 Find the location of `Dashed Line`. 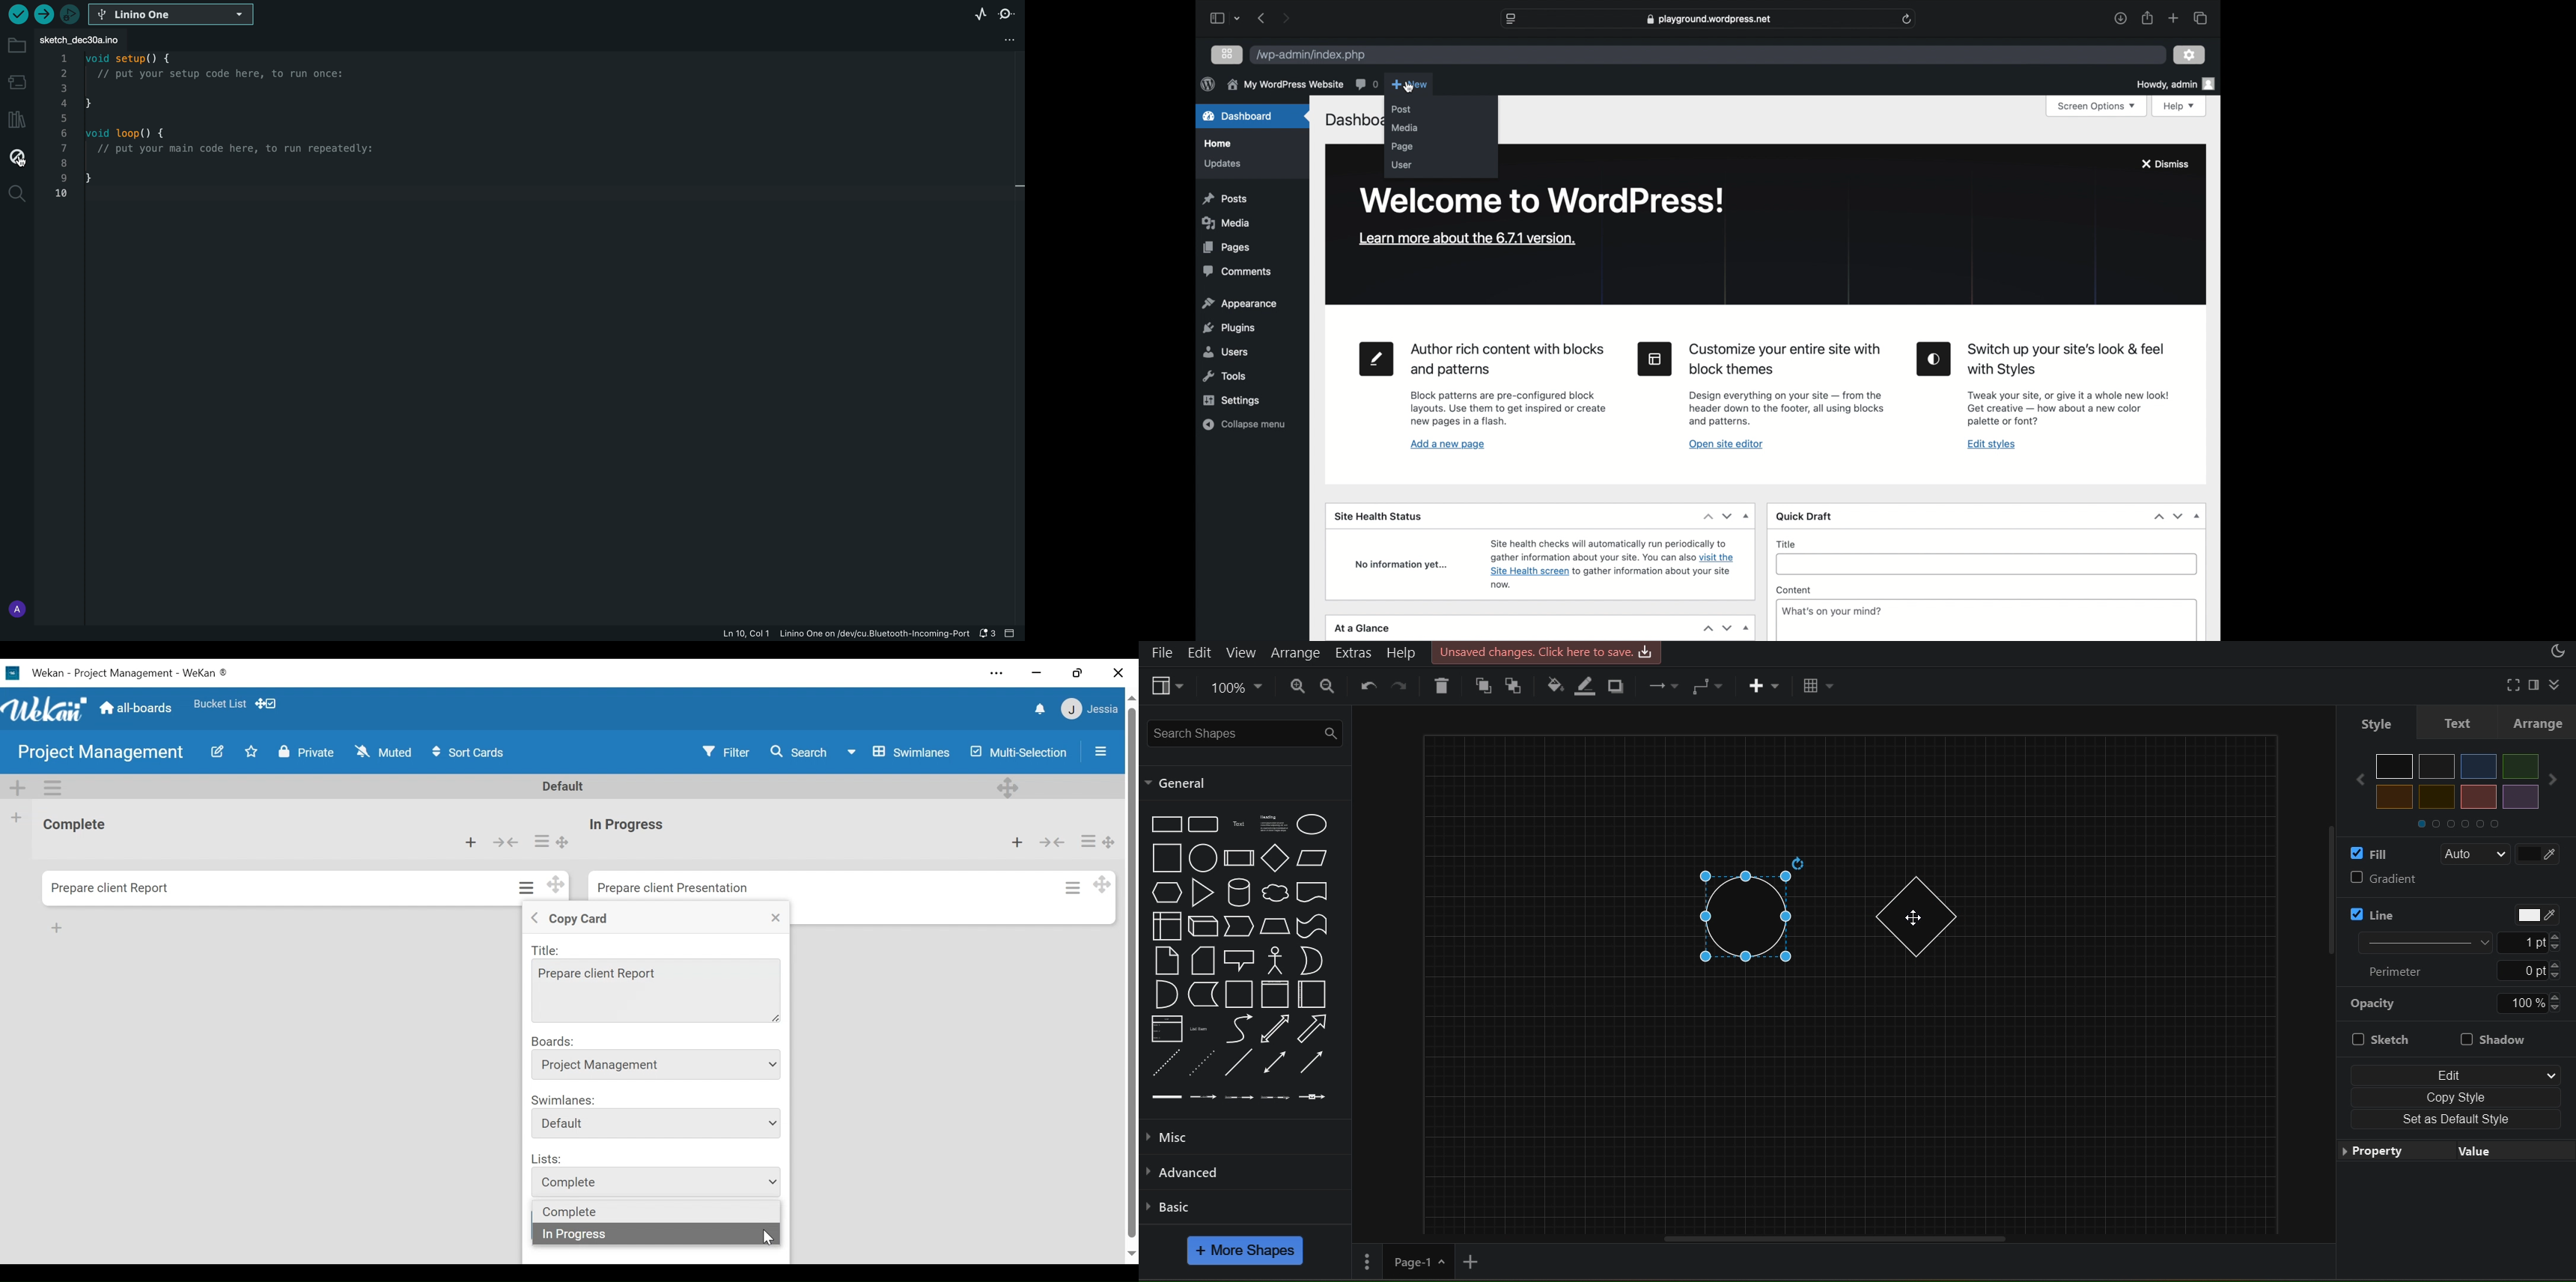

Dashed Line is located at coordinates (1167, 1060).